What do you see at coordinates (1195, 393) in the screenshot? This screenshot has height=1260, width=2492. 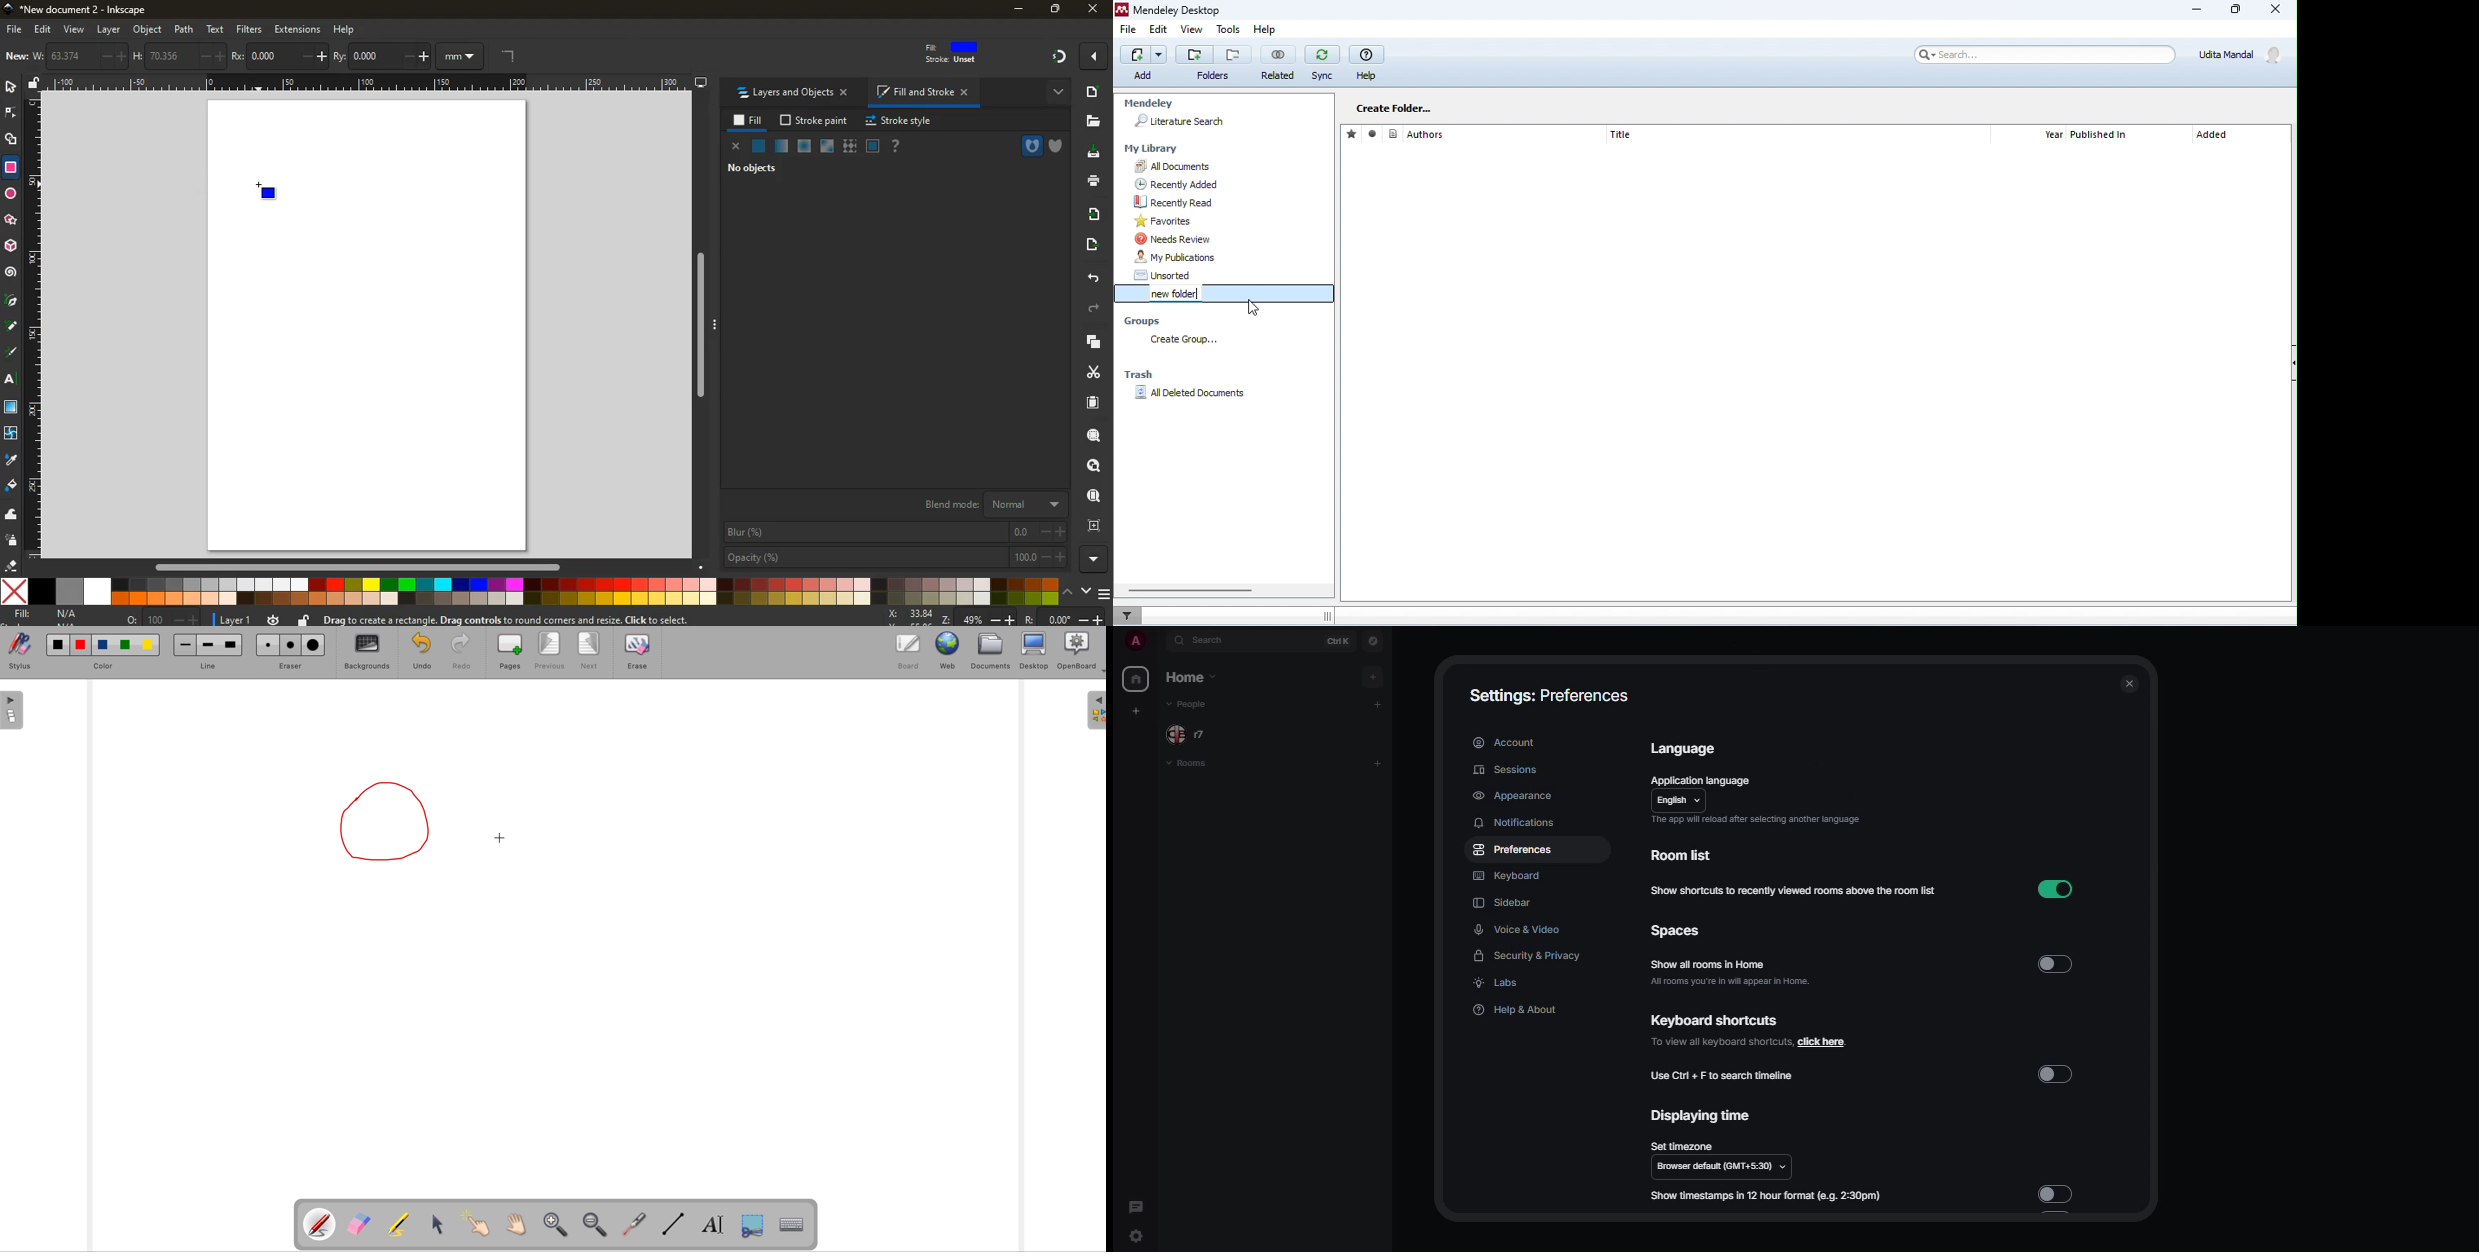 I see `all deleted documents` at bounding box center [1195, 393].